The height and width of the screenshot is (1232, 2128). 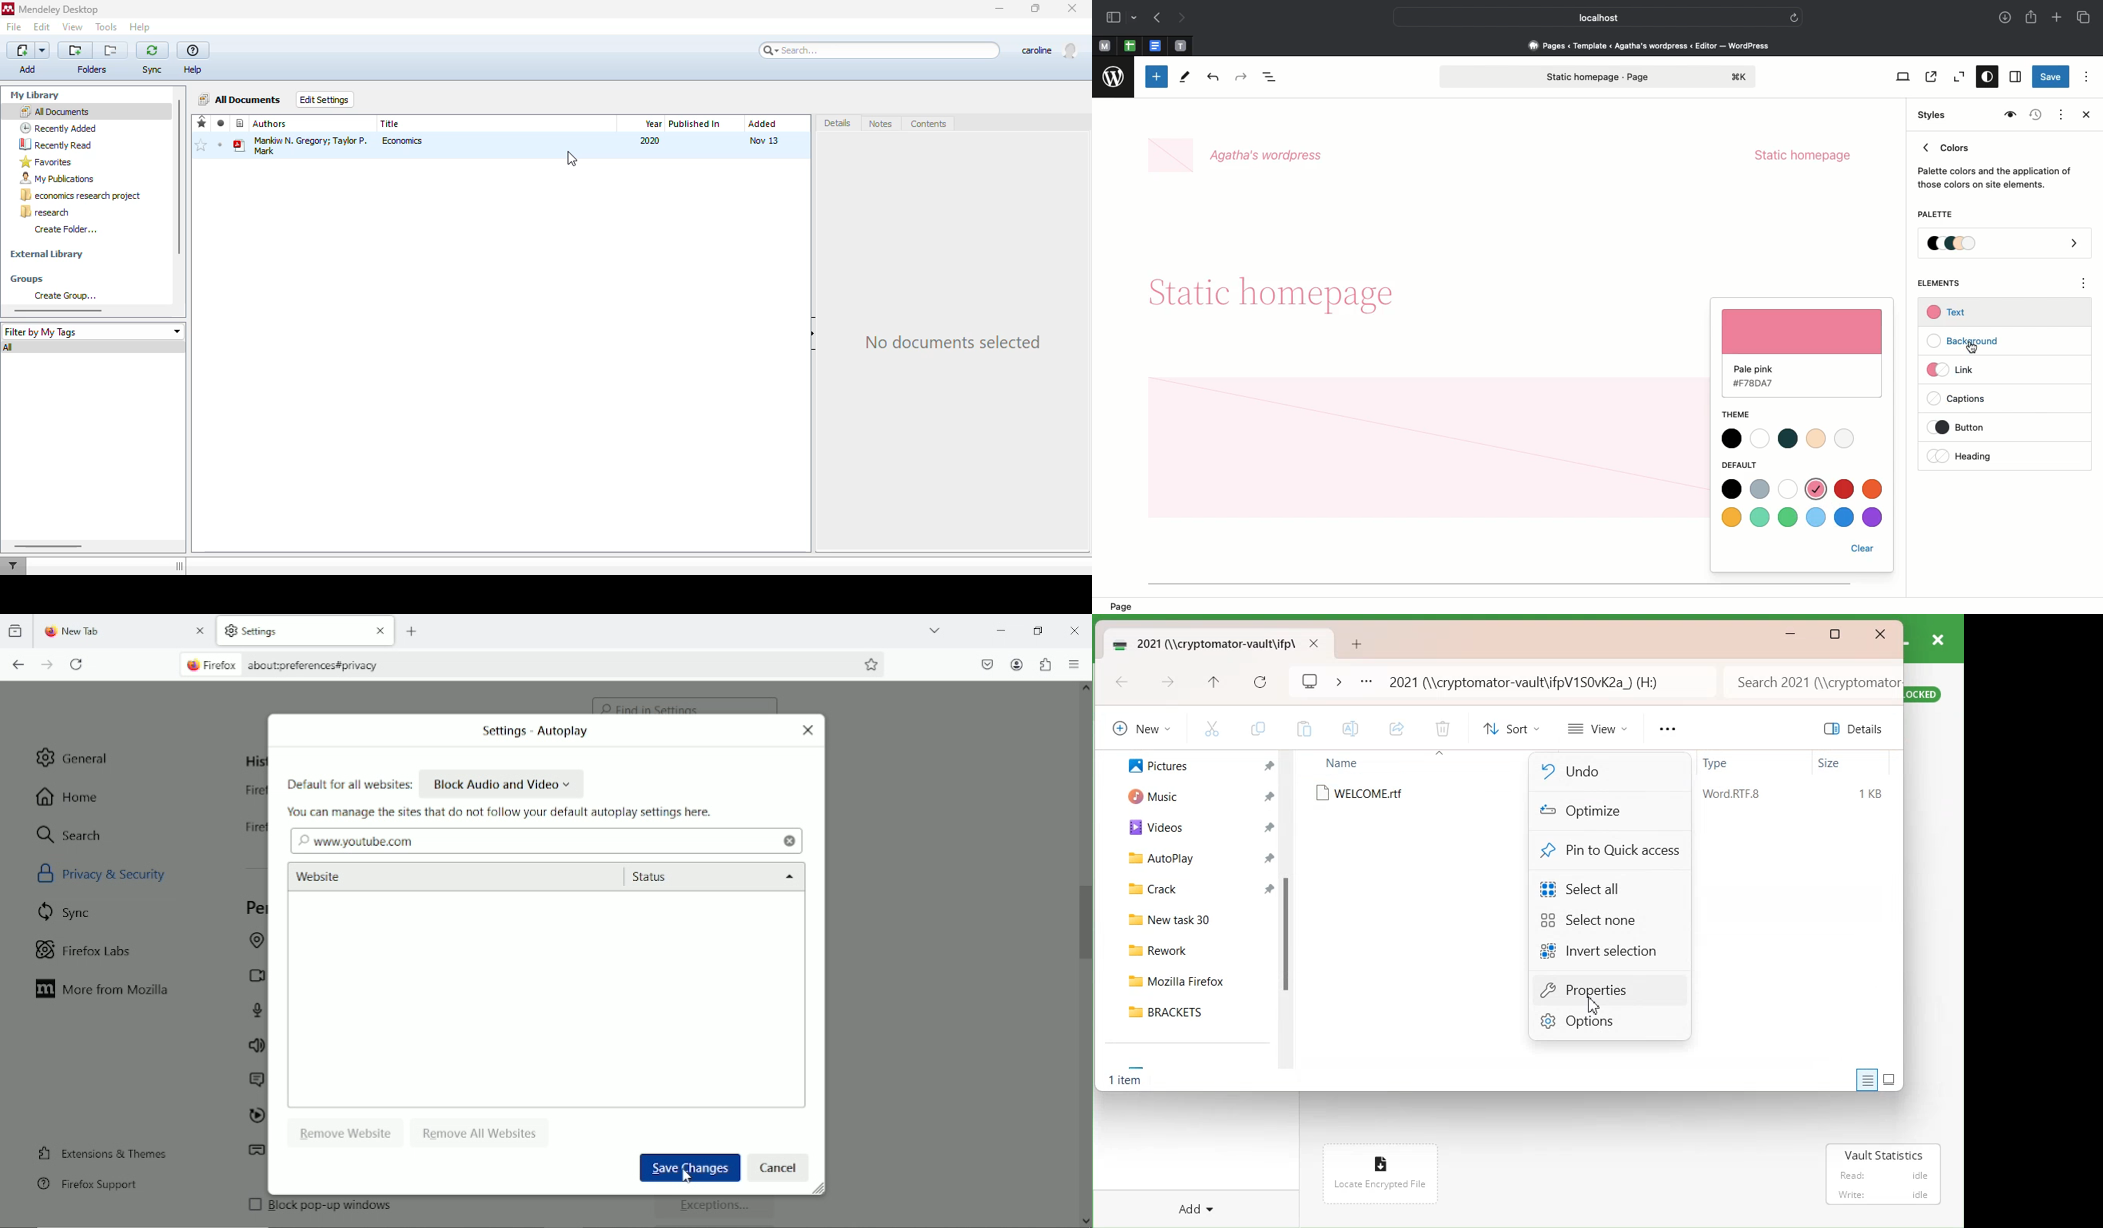 I want to click on view, so click(x=74, y=27).